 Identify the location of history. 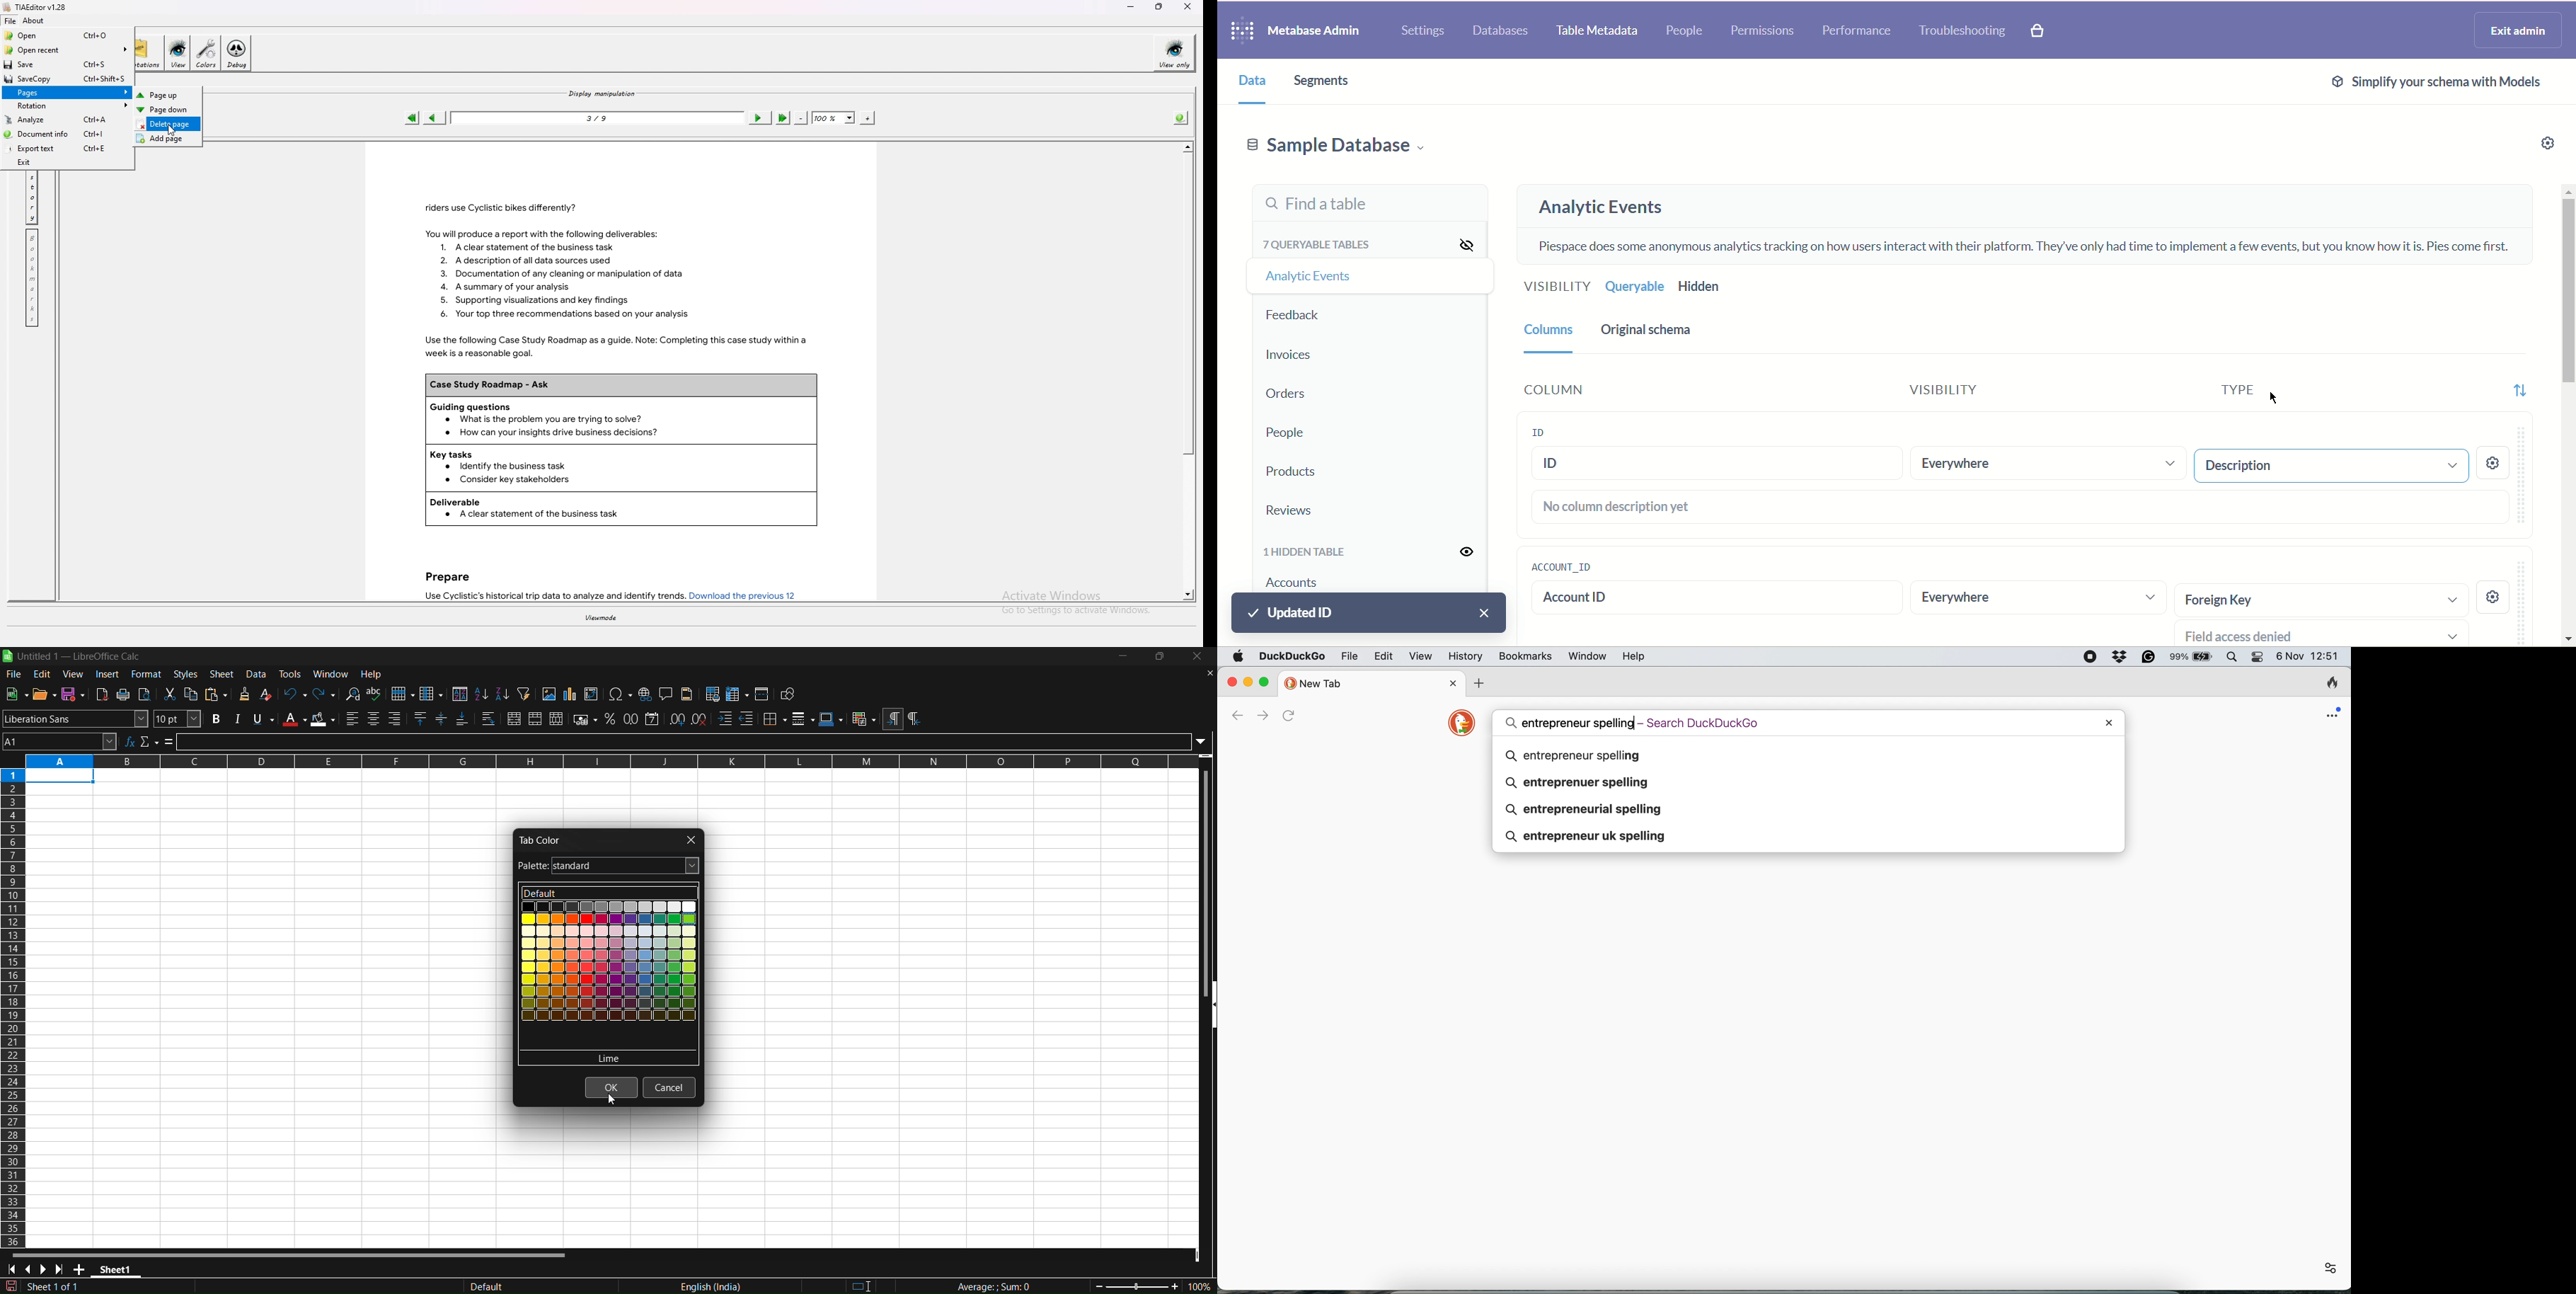
(1465, 656).